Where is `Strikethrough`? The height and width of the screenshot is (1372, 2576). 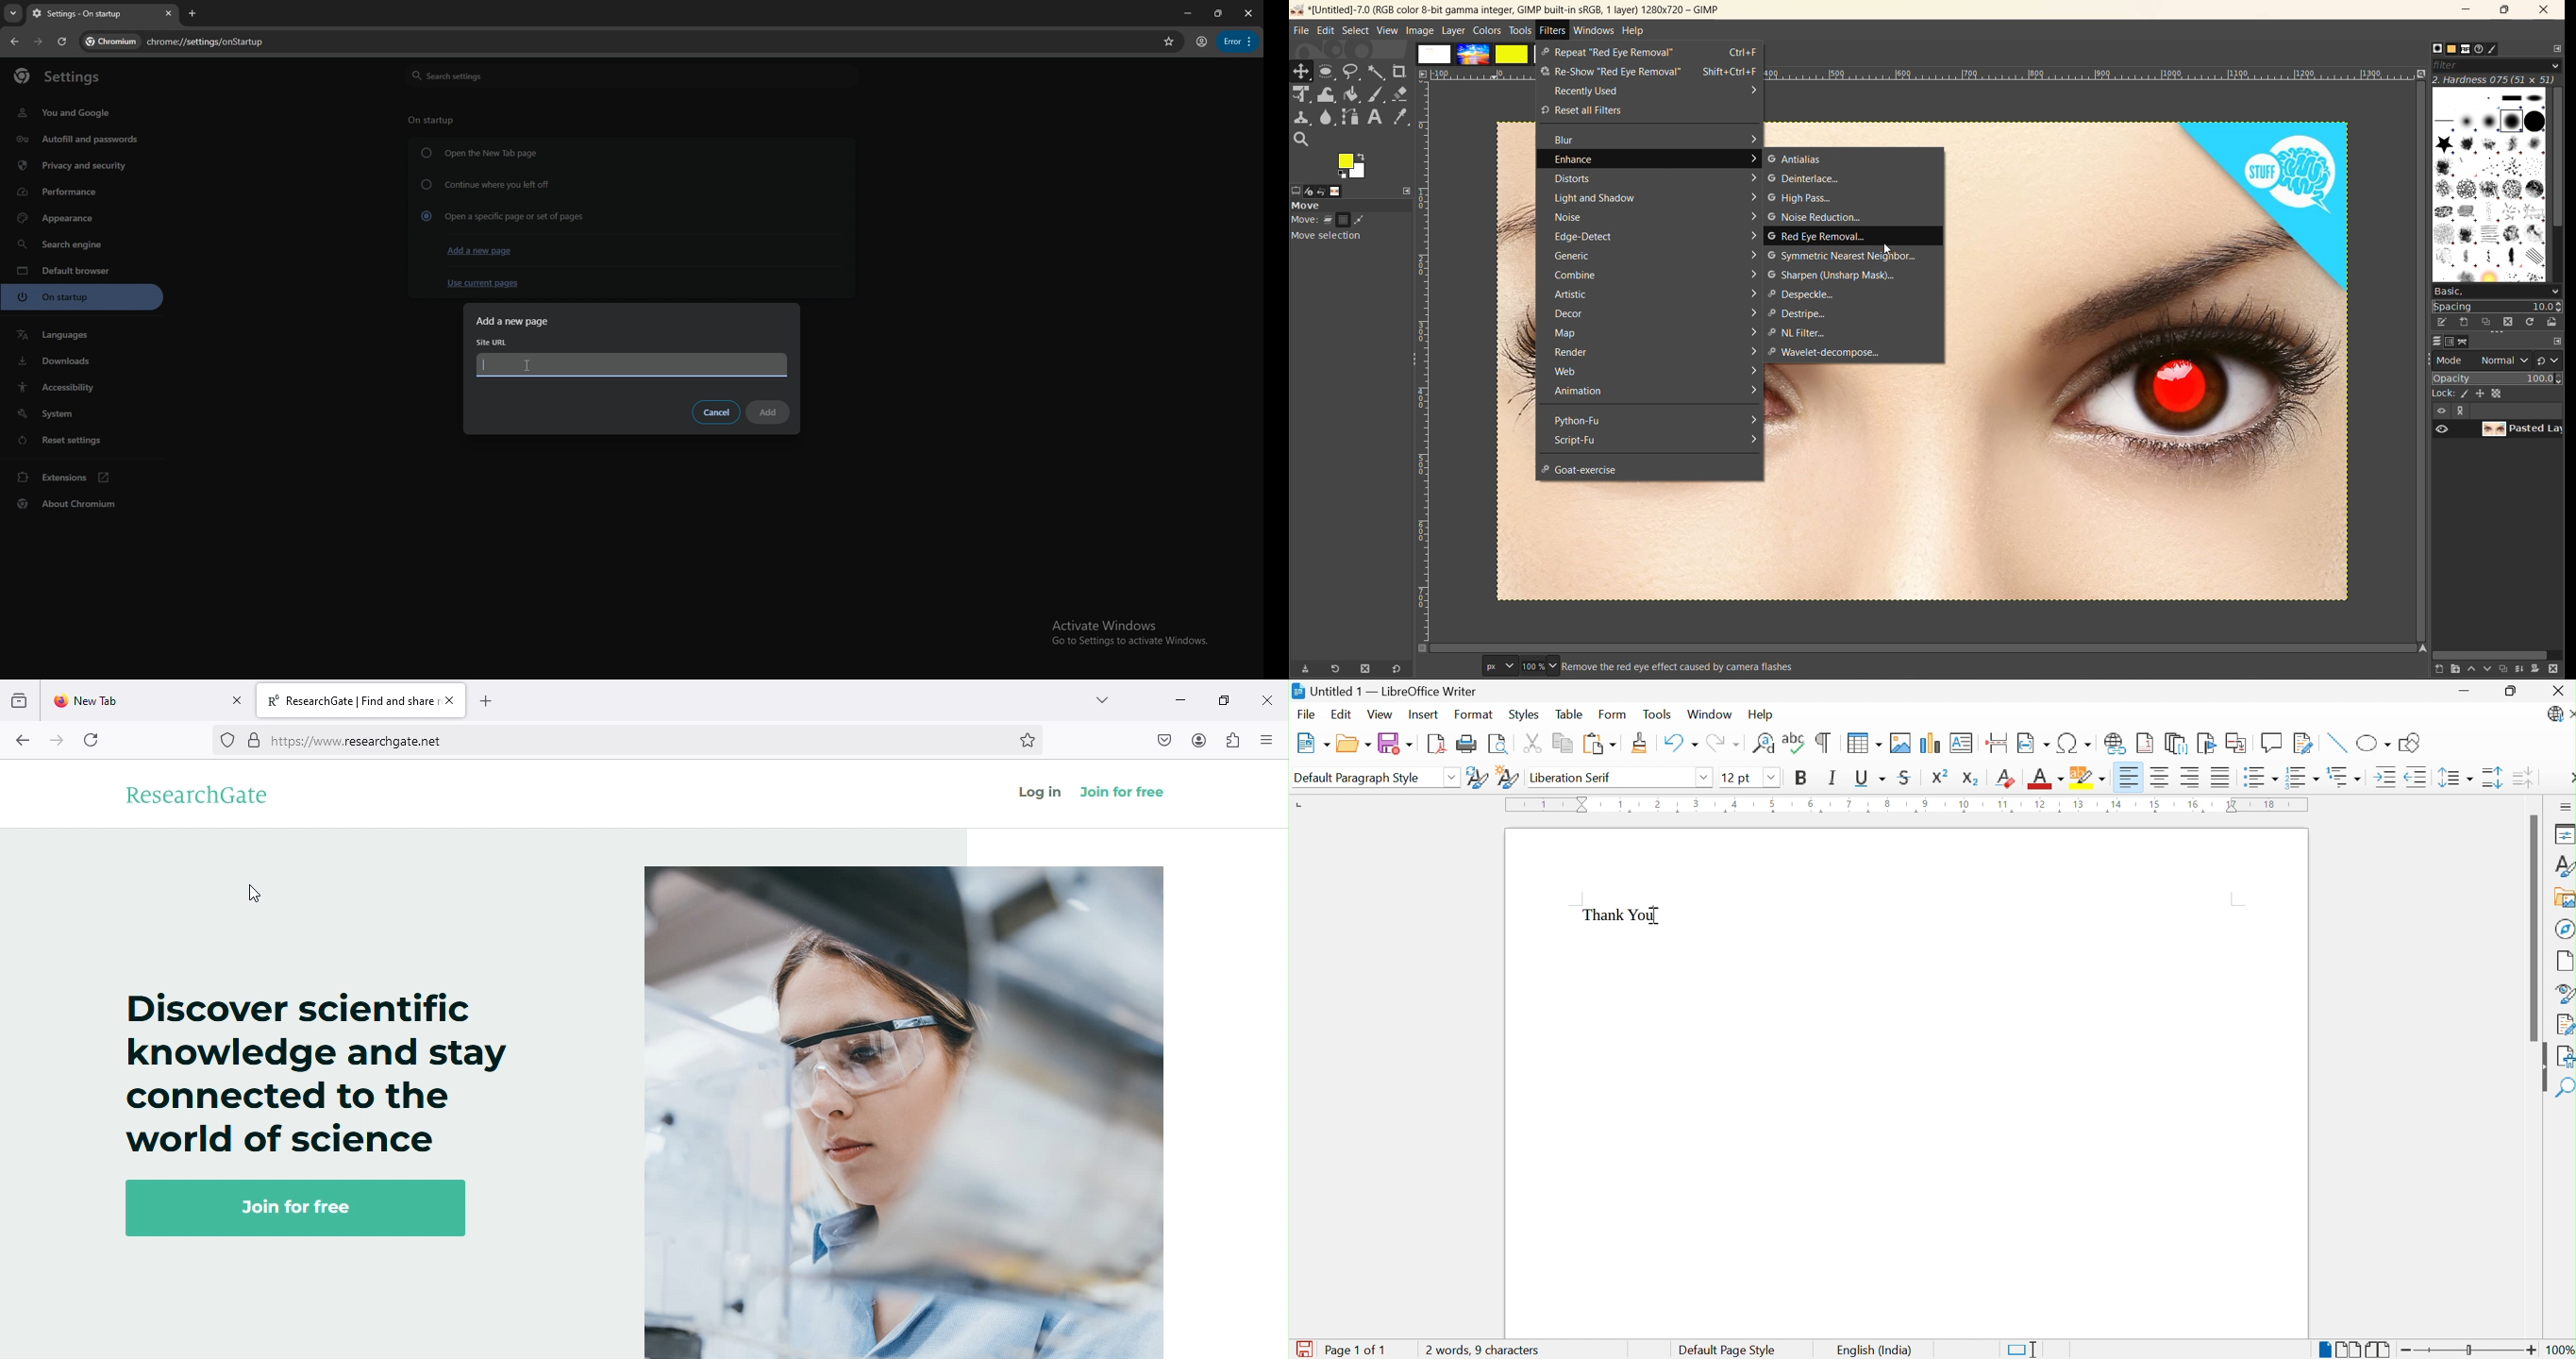 Strikethrough is located at coordinates (1906, 776).